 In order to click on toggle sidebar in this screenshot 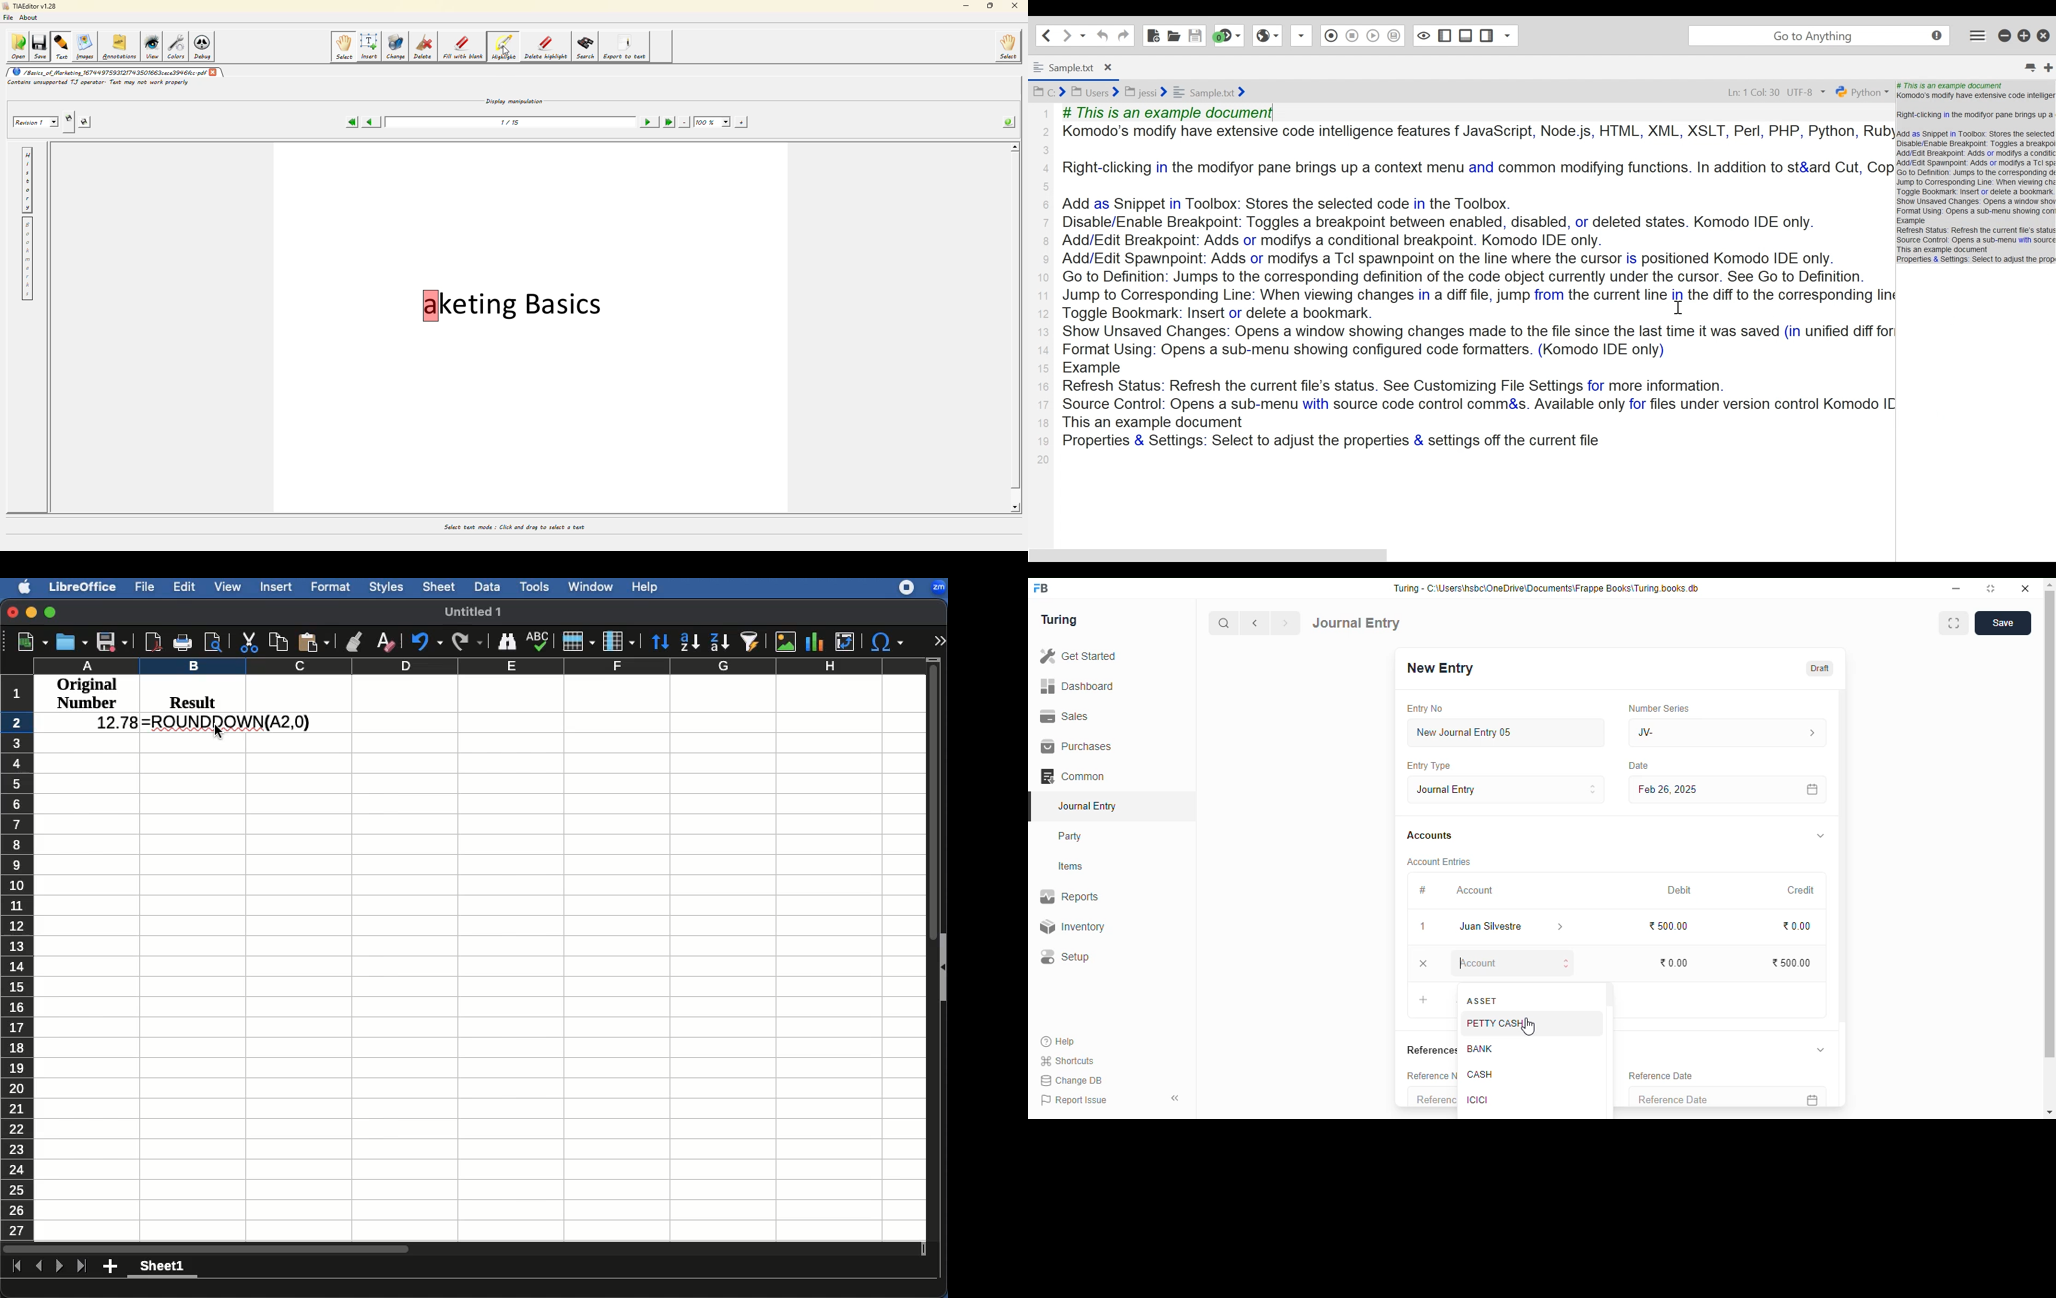, I will do `click(1176, 1099)`.